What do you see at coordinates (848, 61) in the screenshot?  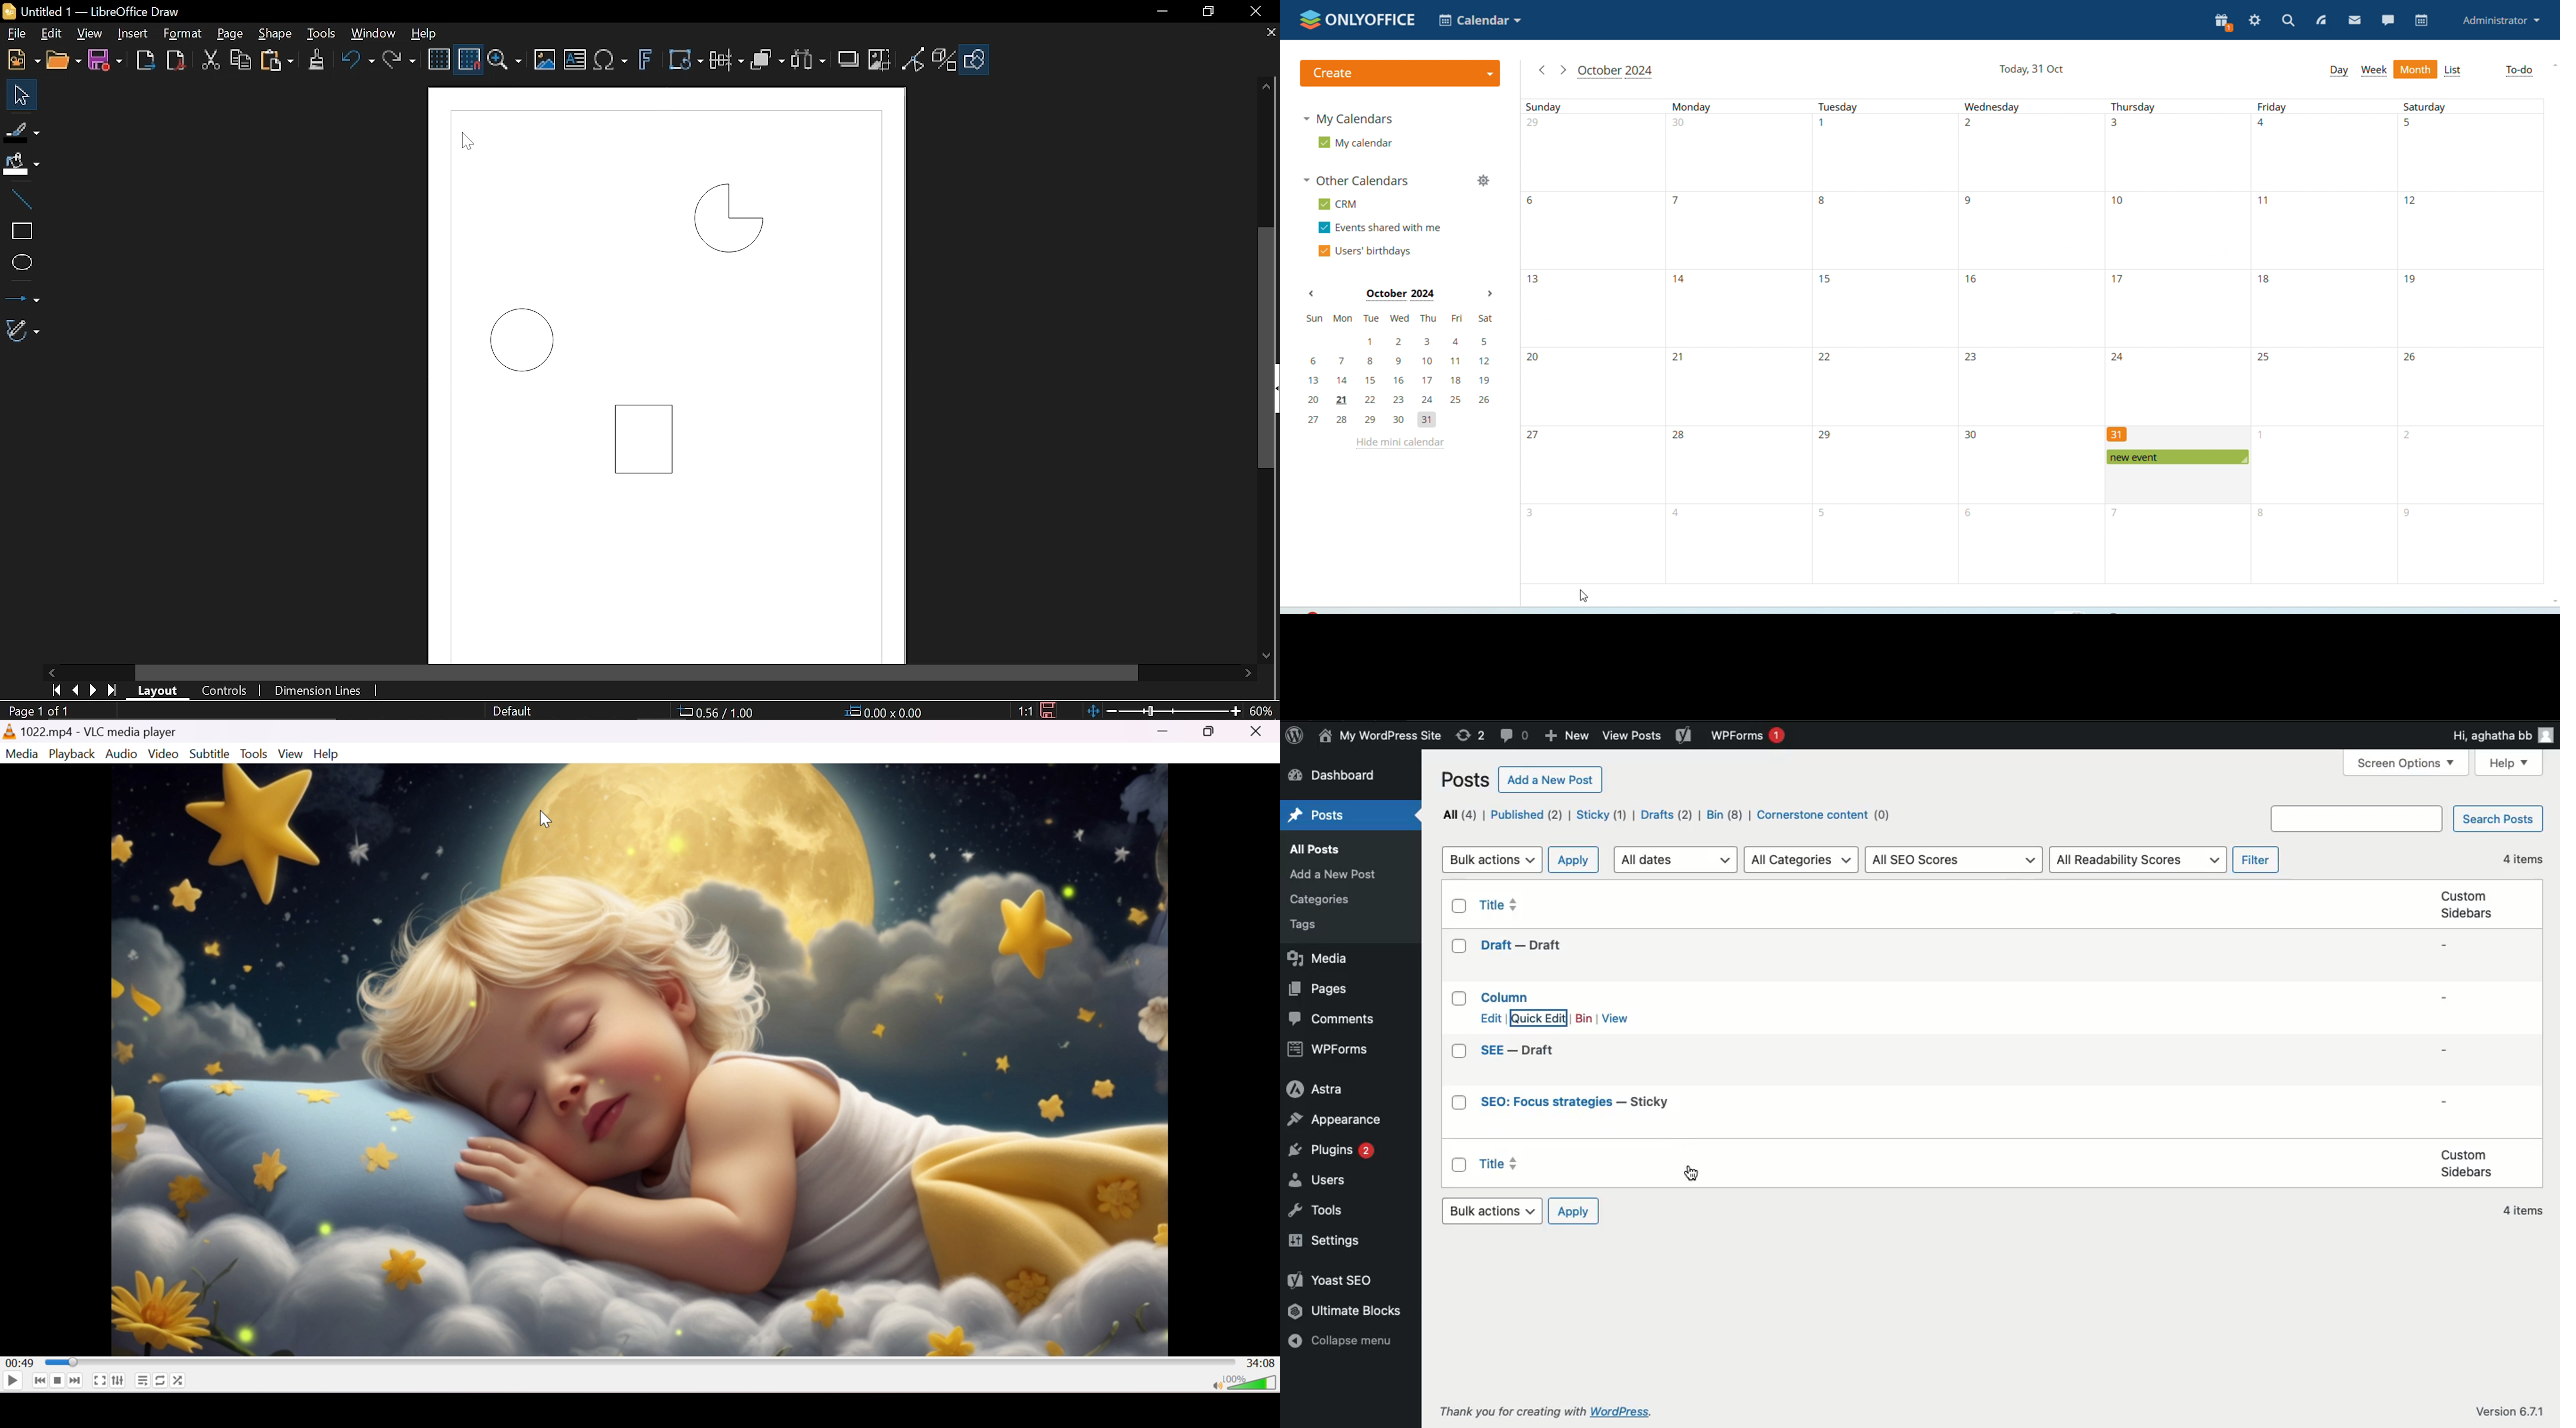 I see `Shadow` at bounding box center [848, 61].